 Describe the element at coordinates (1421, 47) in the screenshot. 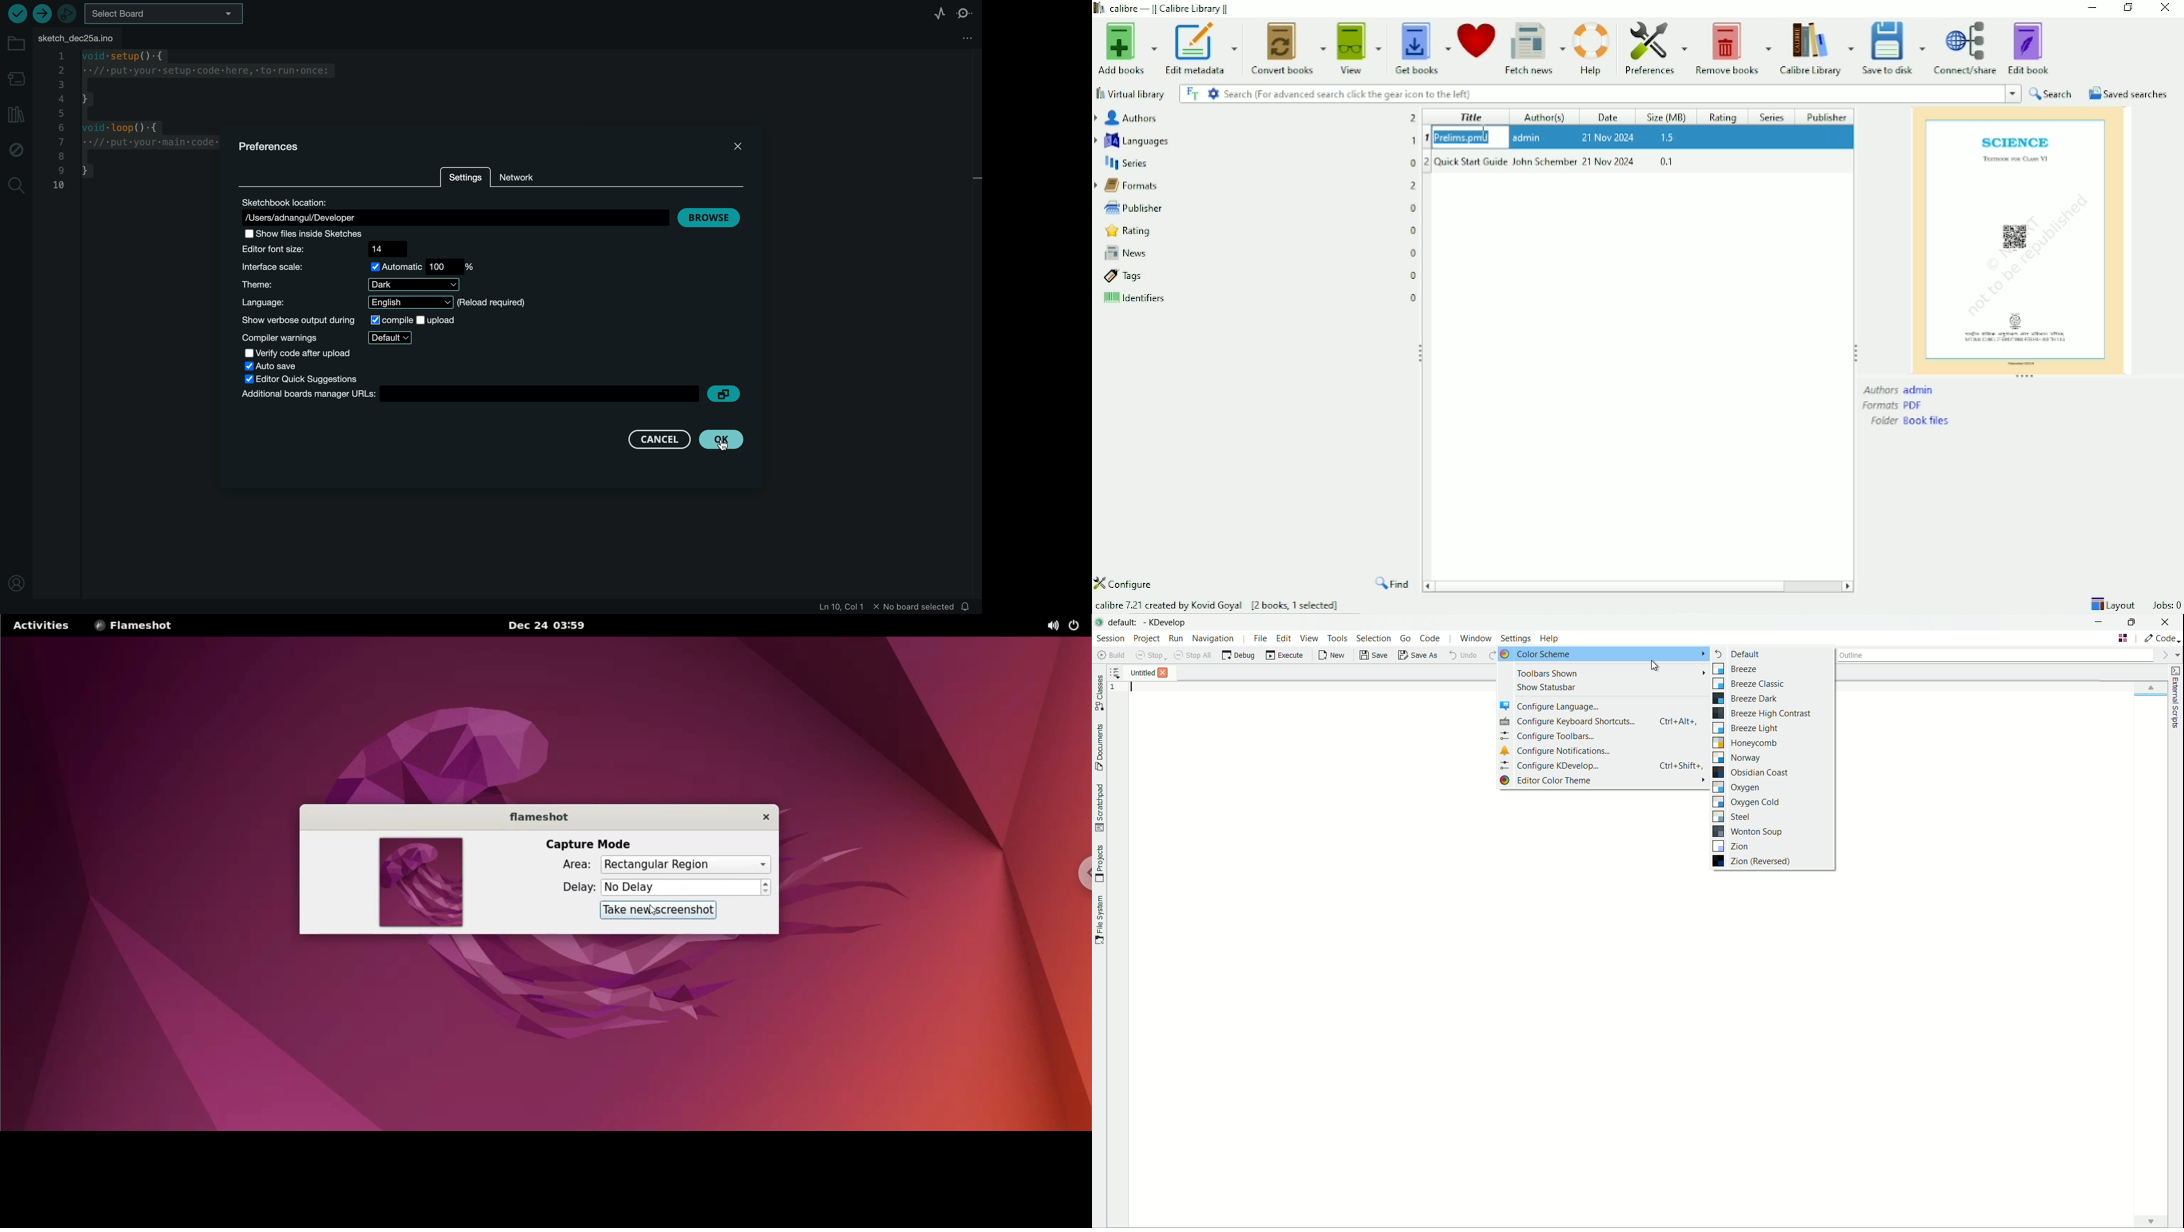

I see `Get books` at that location.